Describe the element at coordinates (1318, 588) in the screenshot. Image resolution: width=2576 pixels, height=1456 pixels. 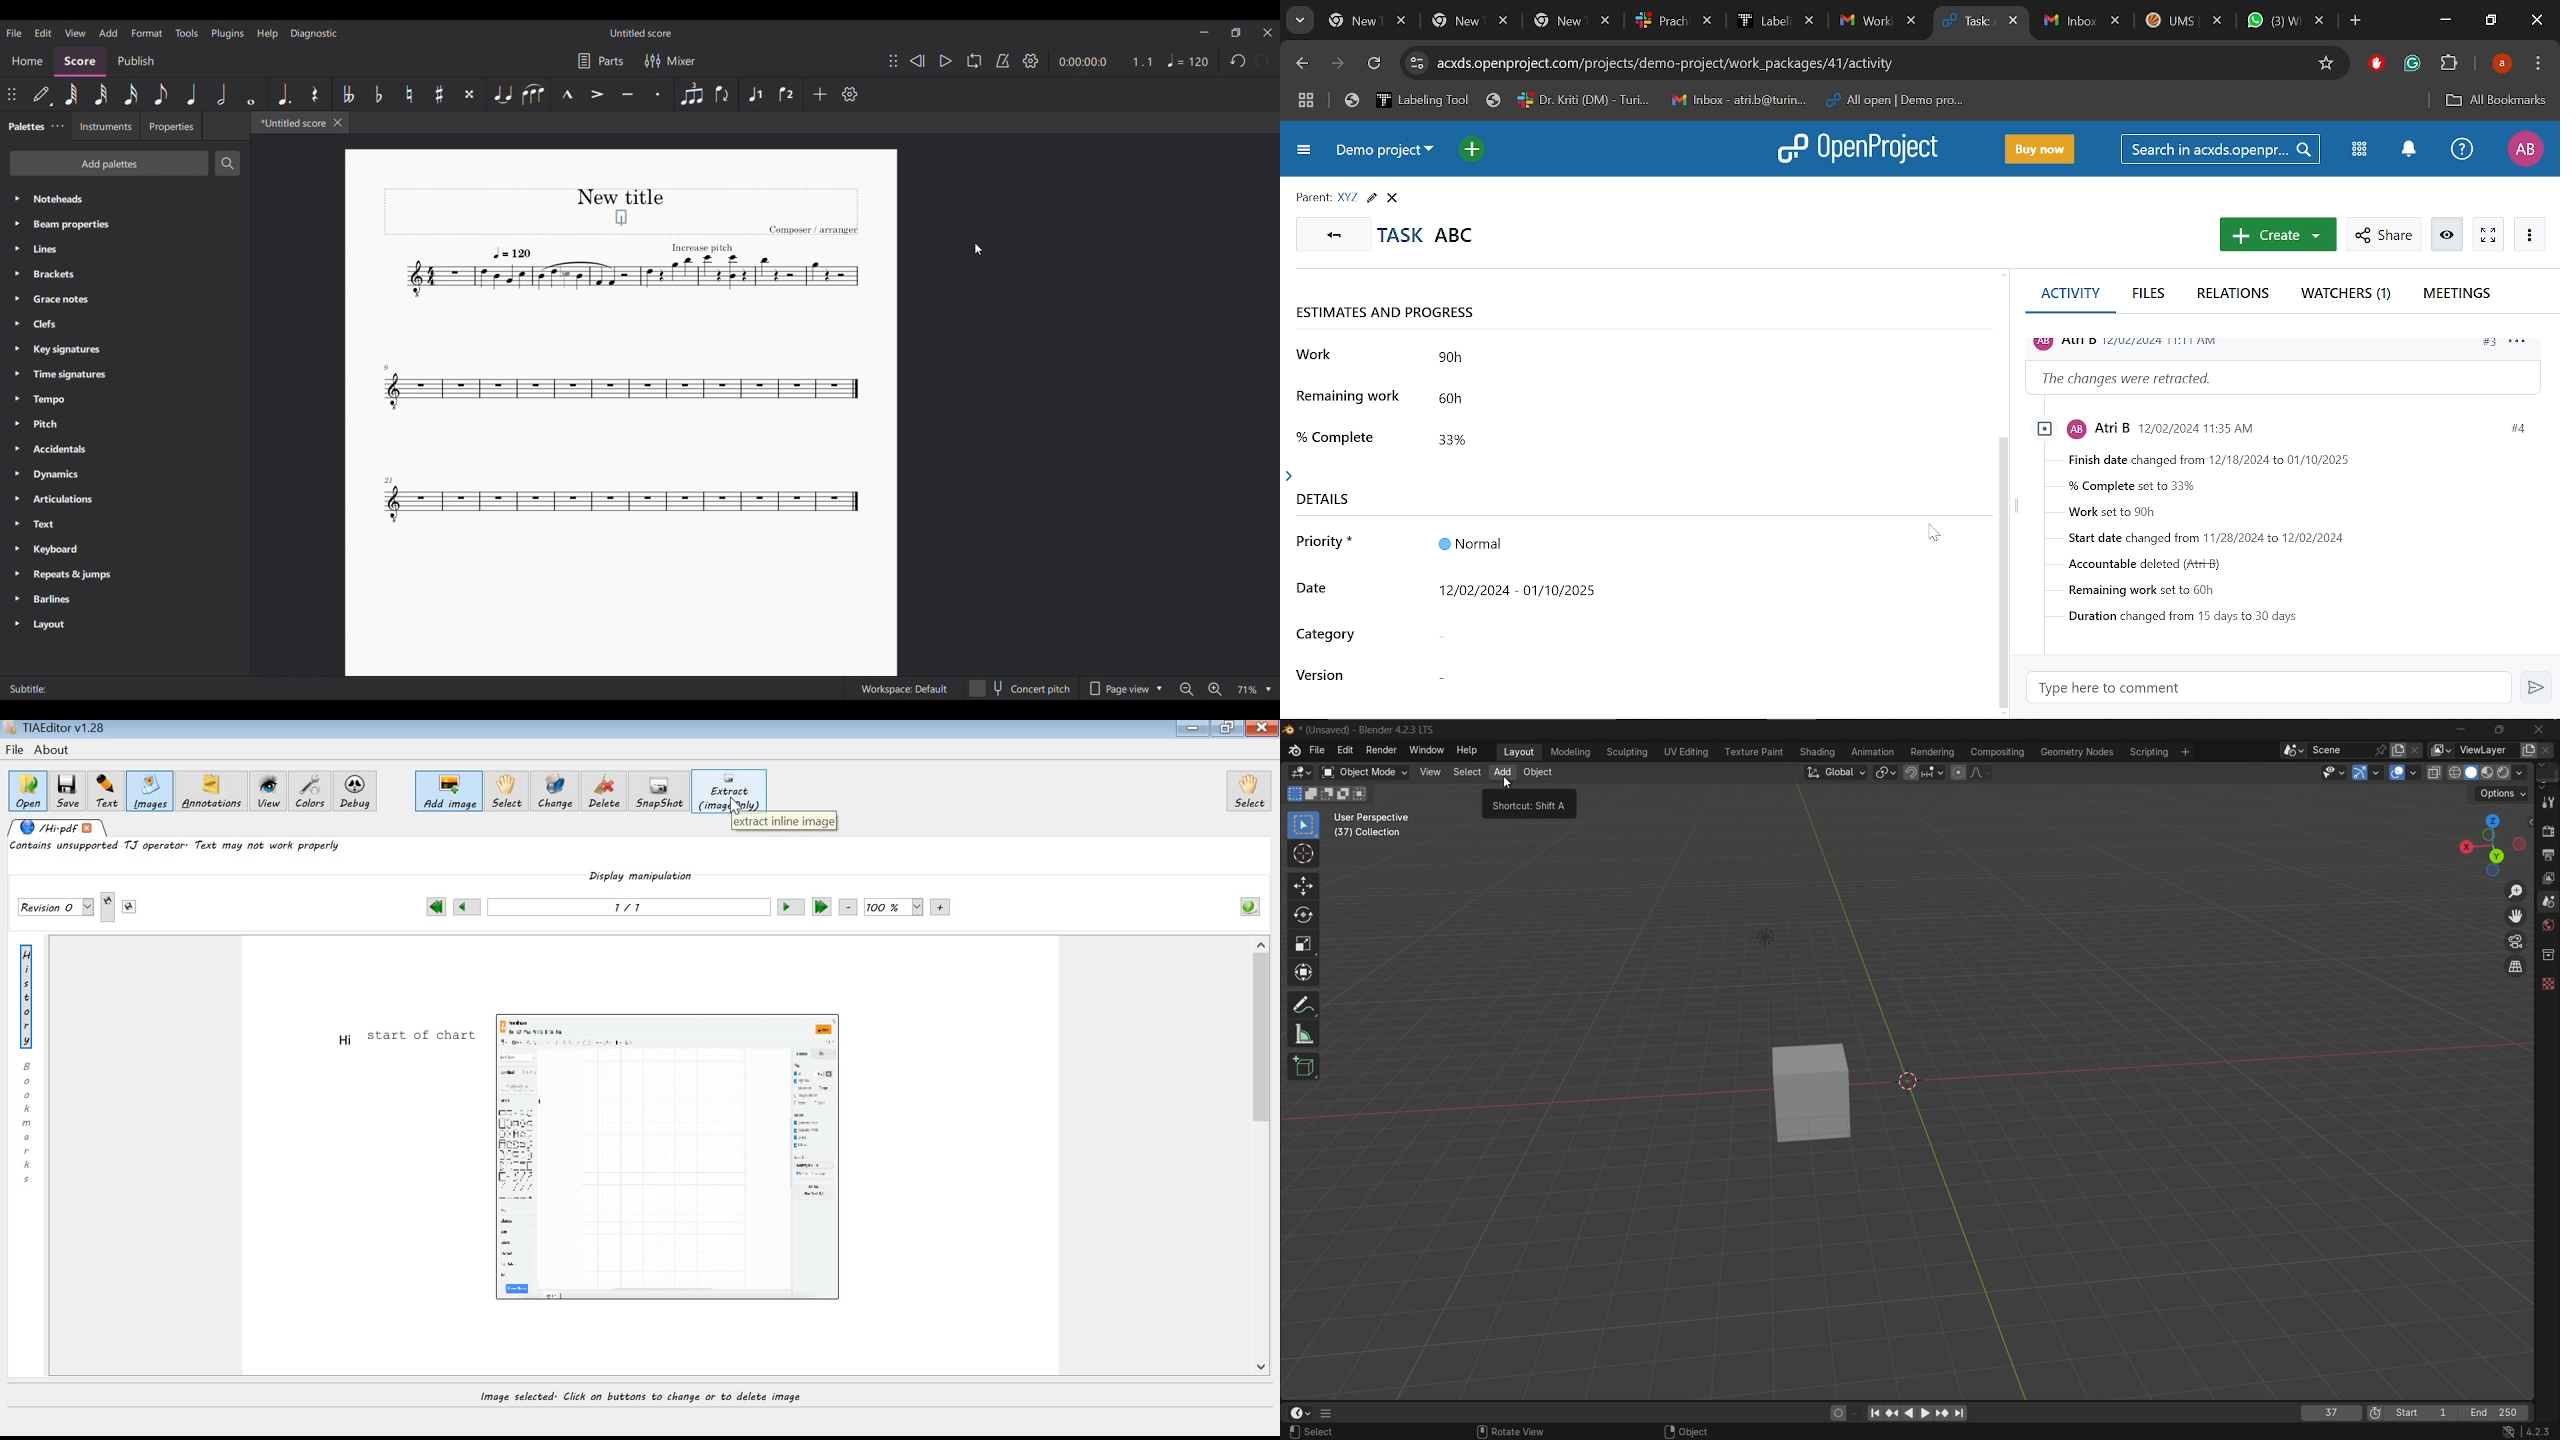
I see `date` at that location.